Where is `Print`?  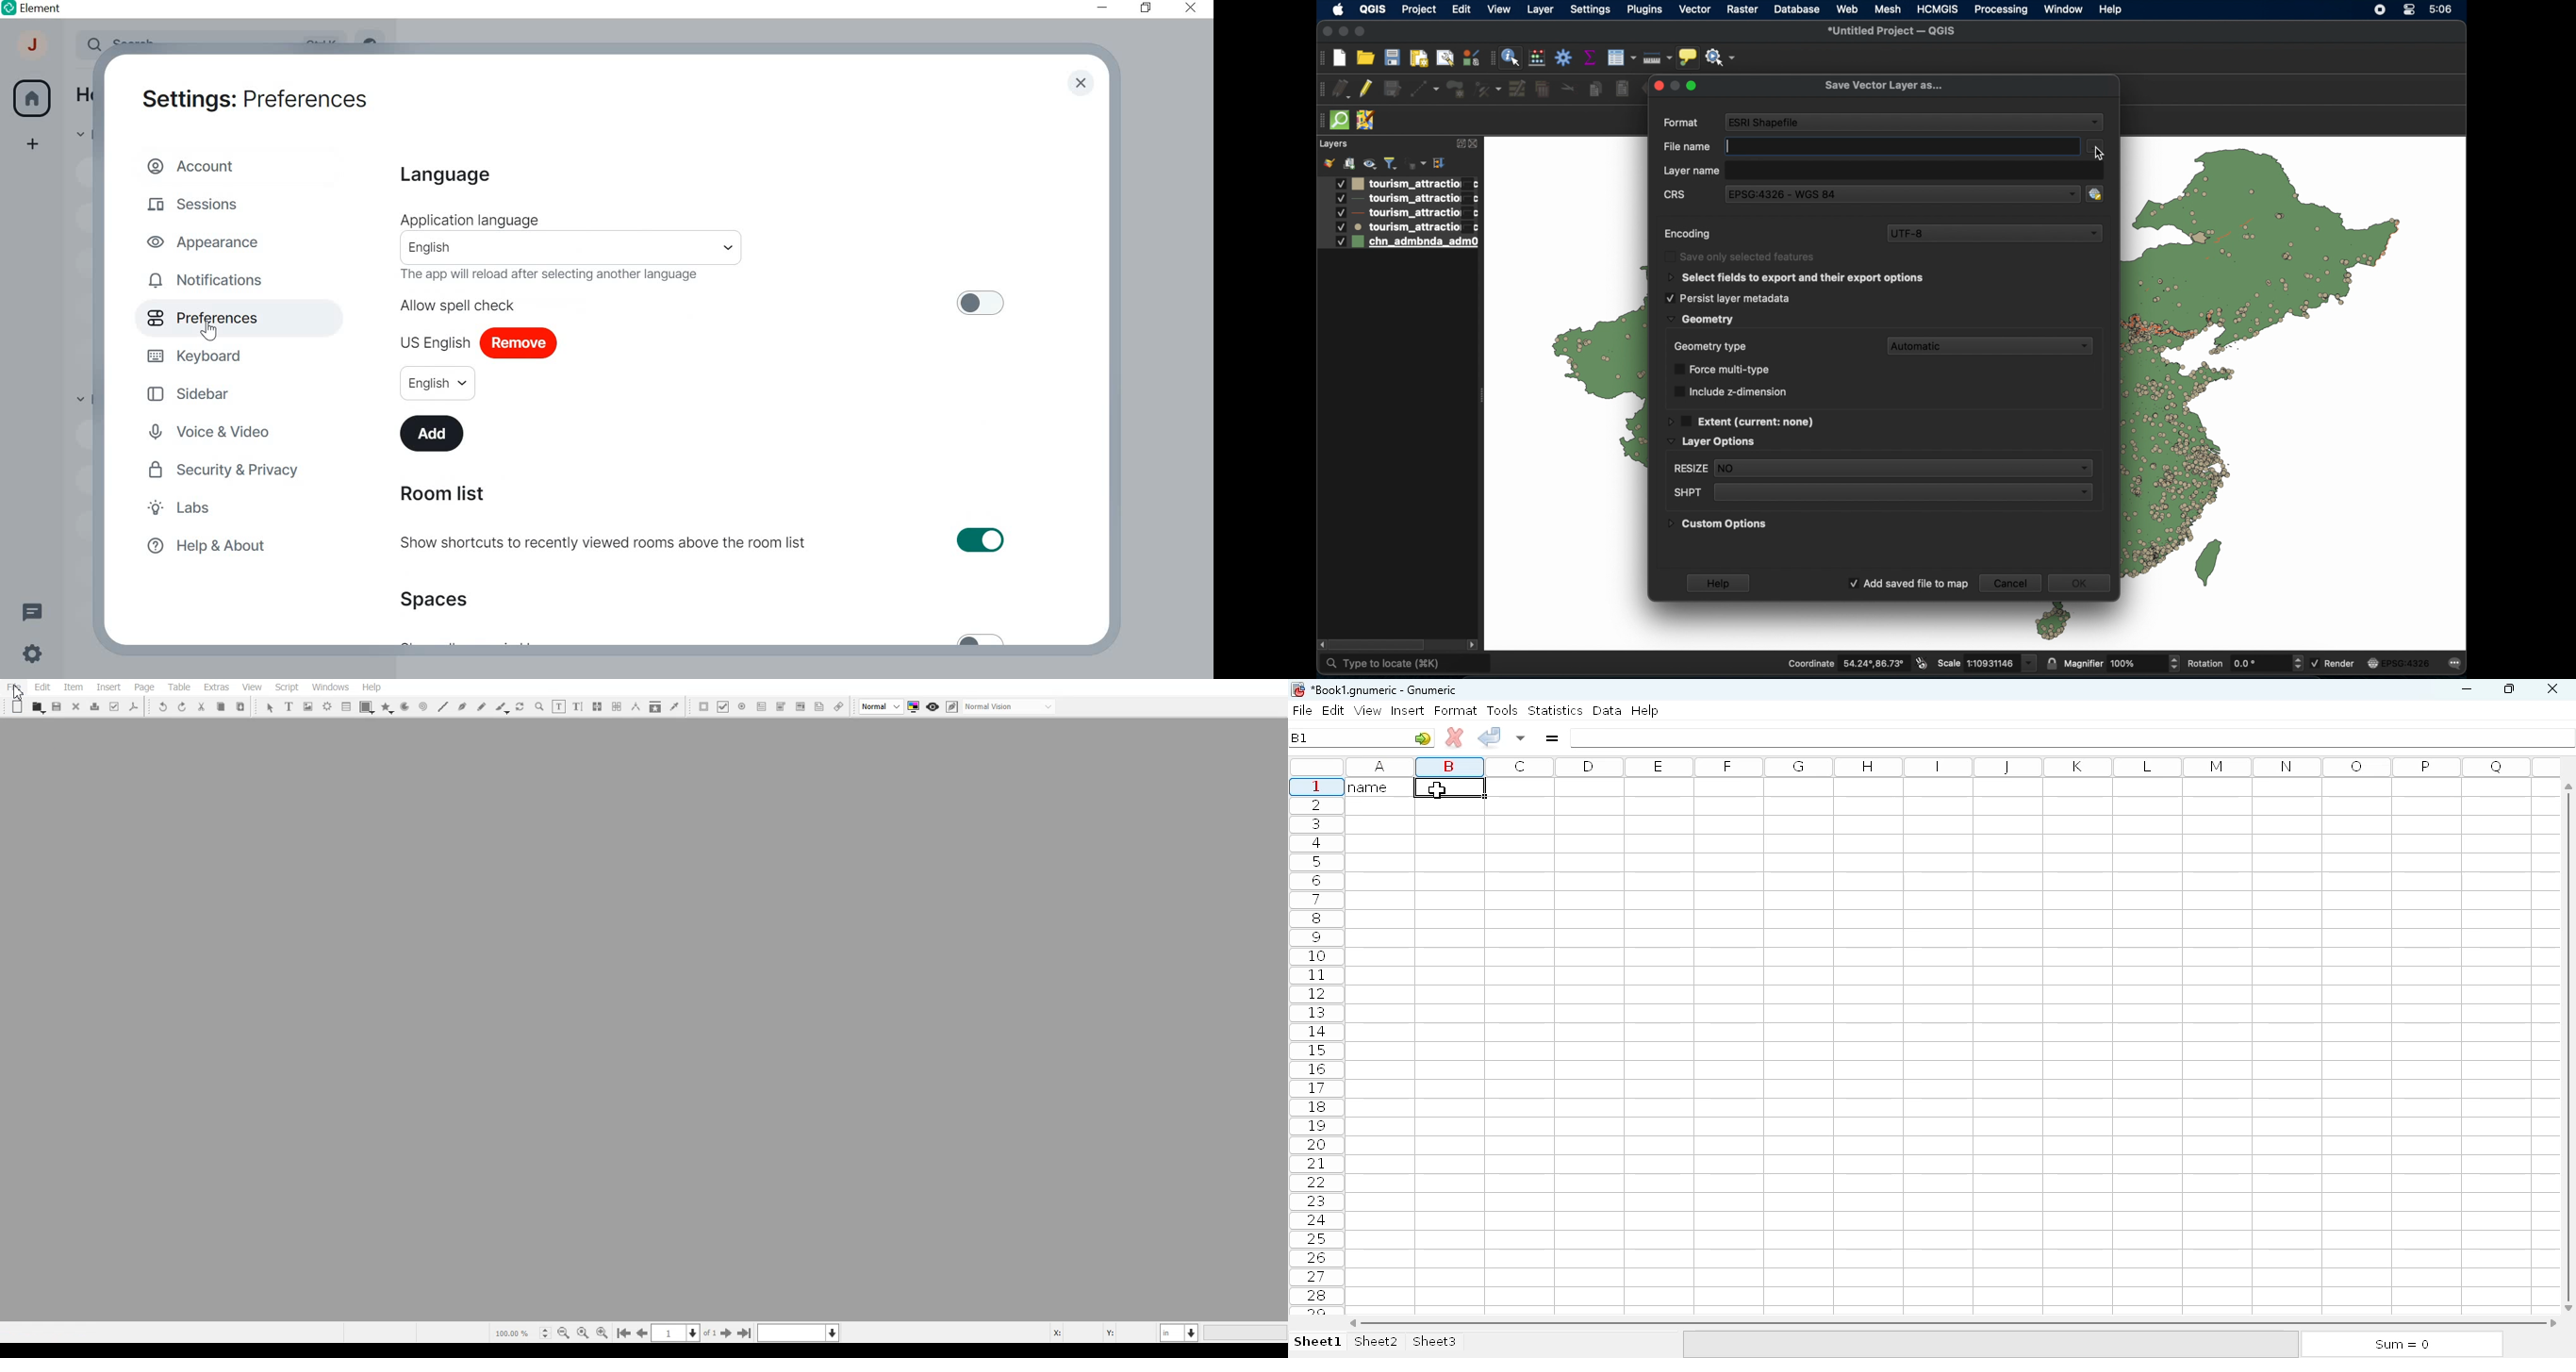
Print is located at coordinates (95, 707).